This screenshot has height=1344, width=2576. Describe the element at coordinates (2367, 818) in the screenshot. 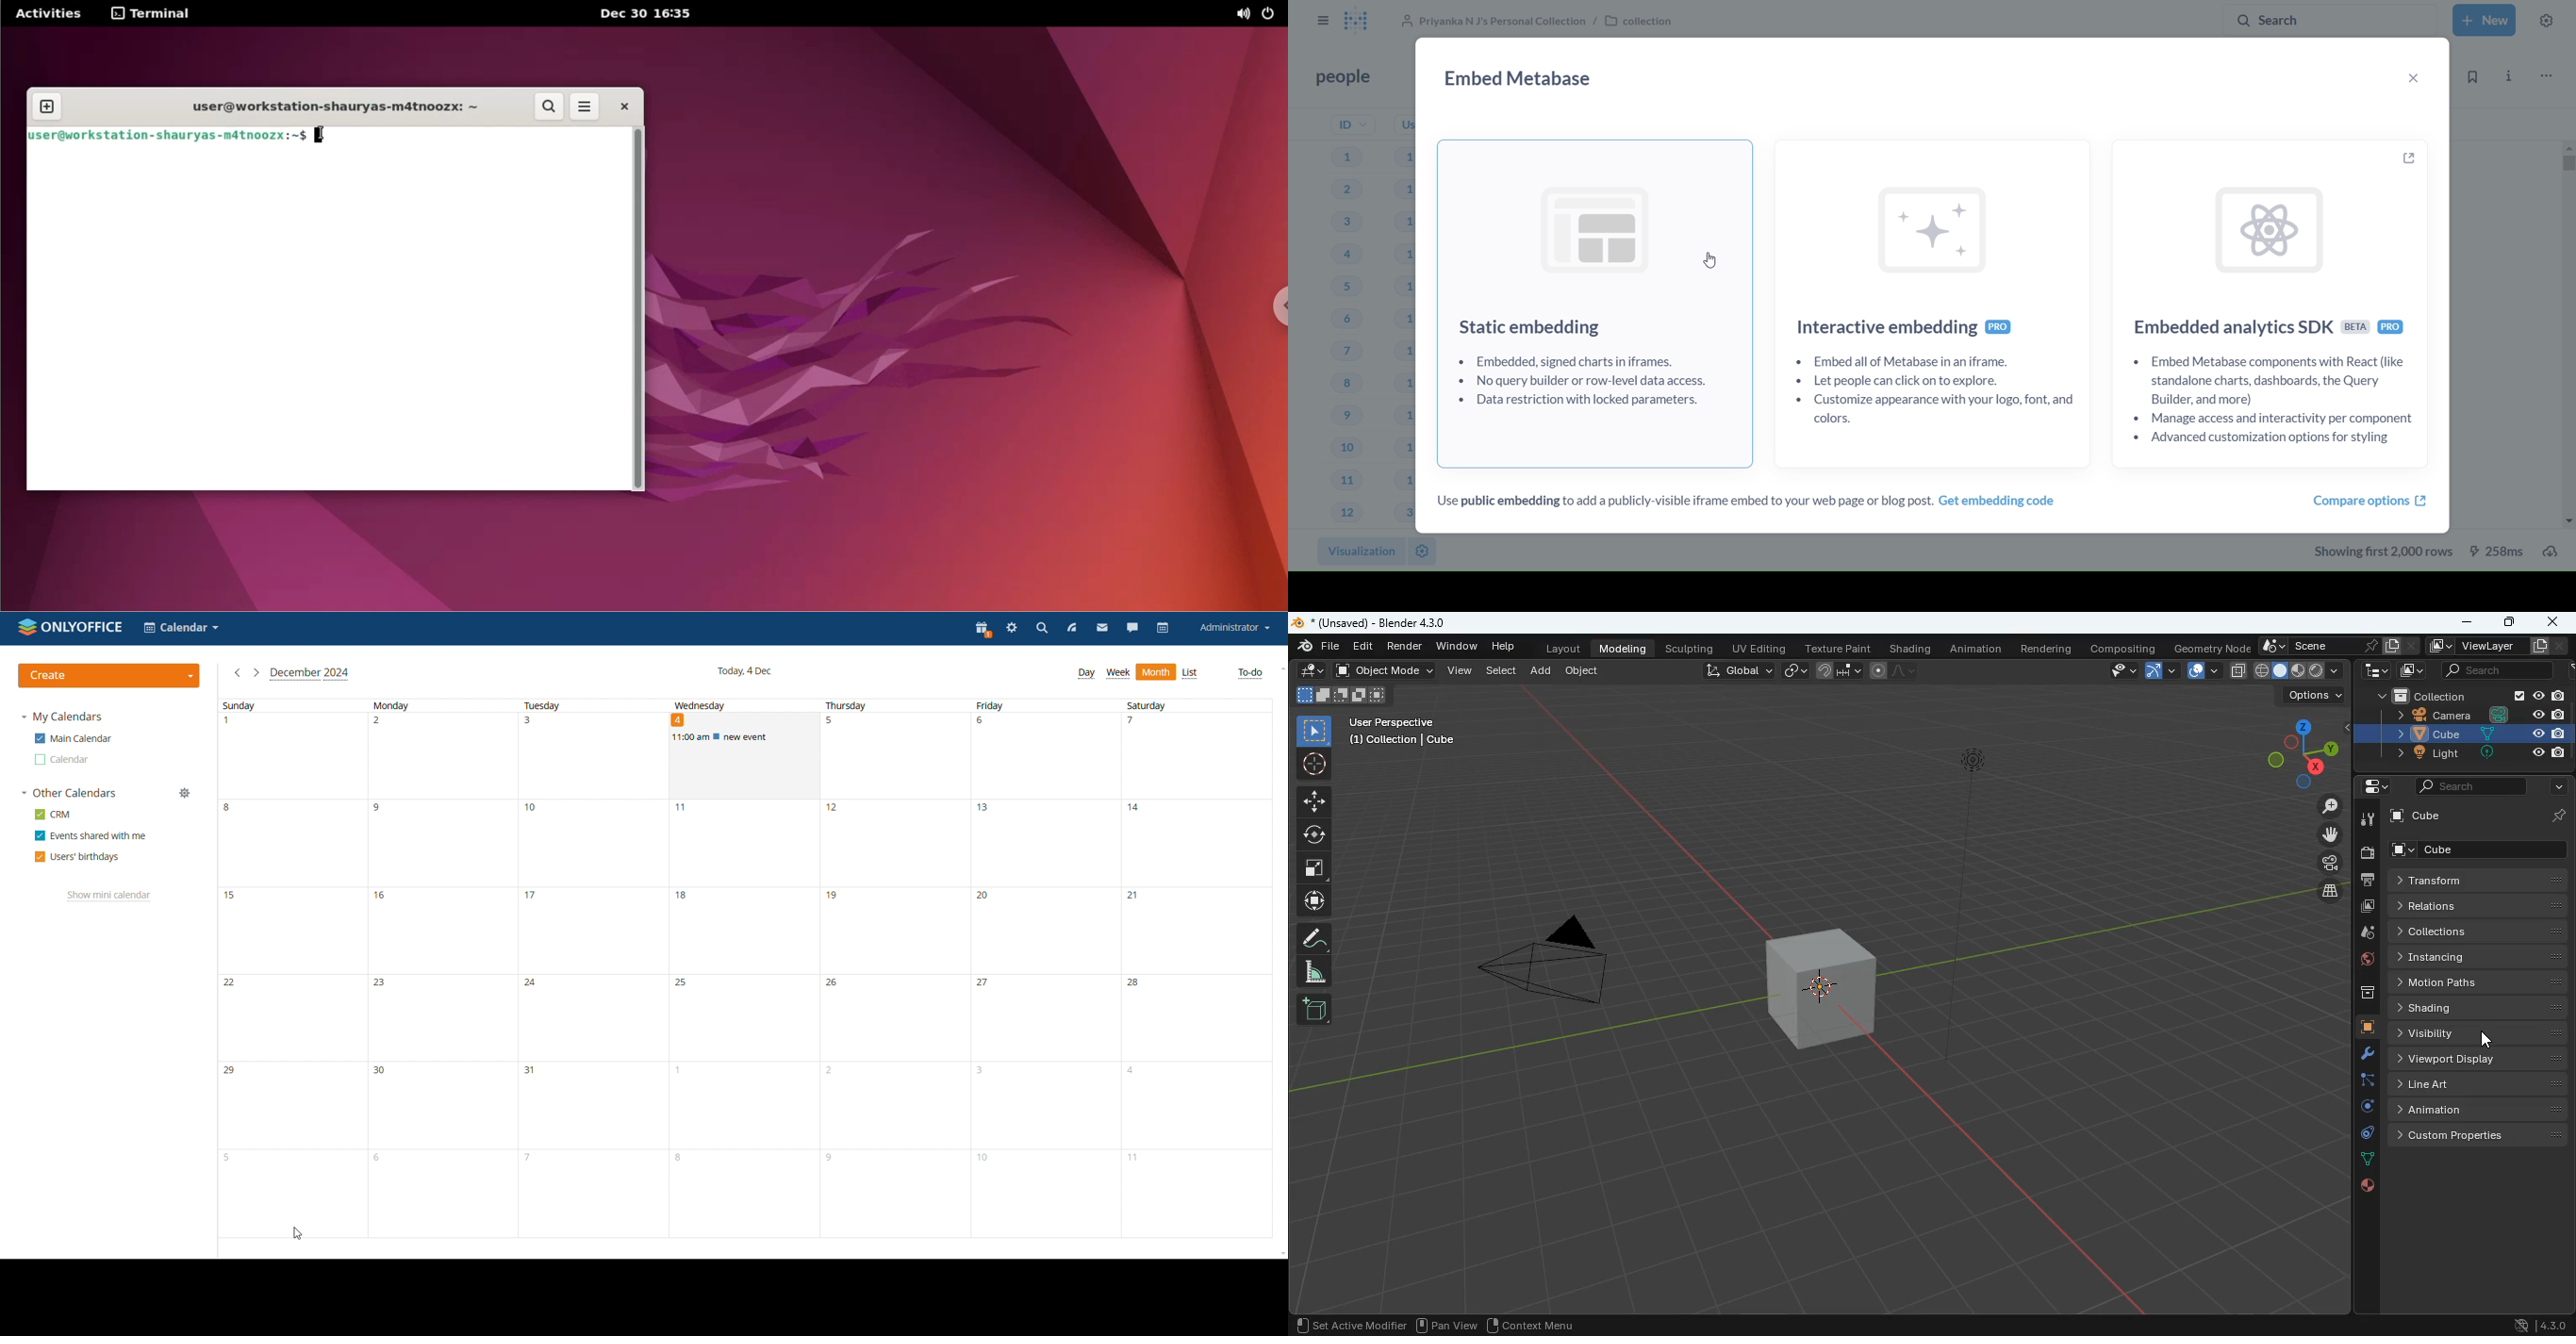

I see `tools` at that location.